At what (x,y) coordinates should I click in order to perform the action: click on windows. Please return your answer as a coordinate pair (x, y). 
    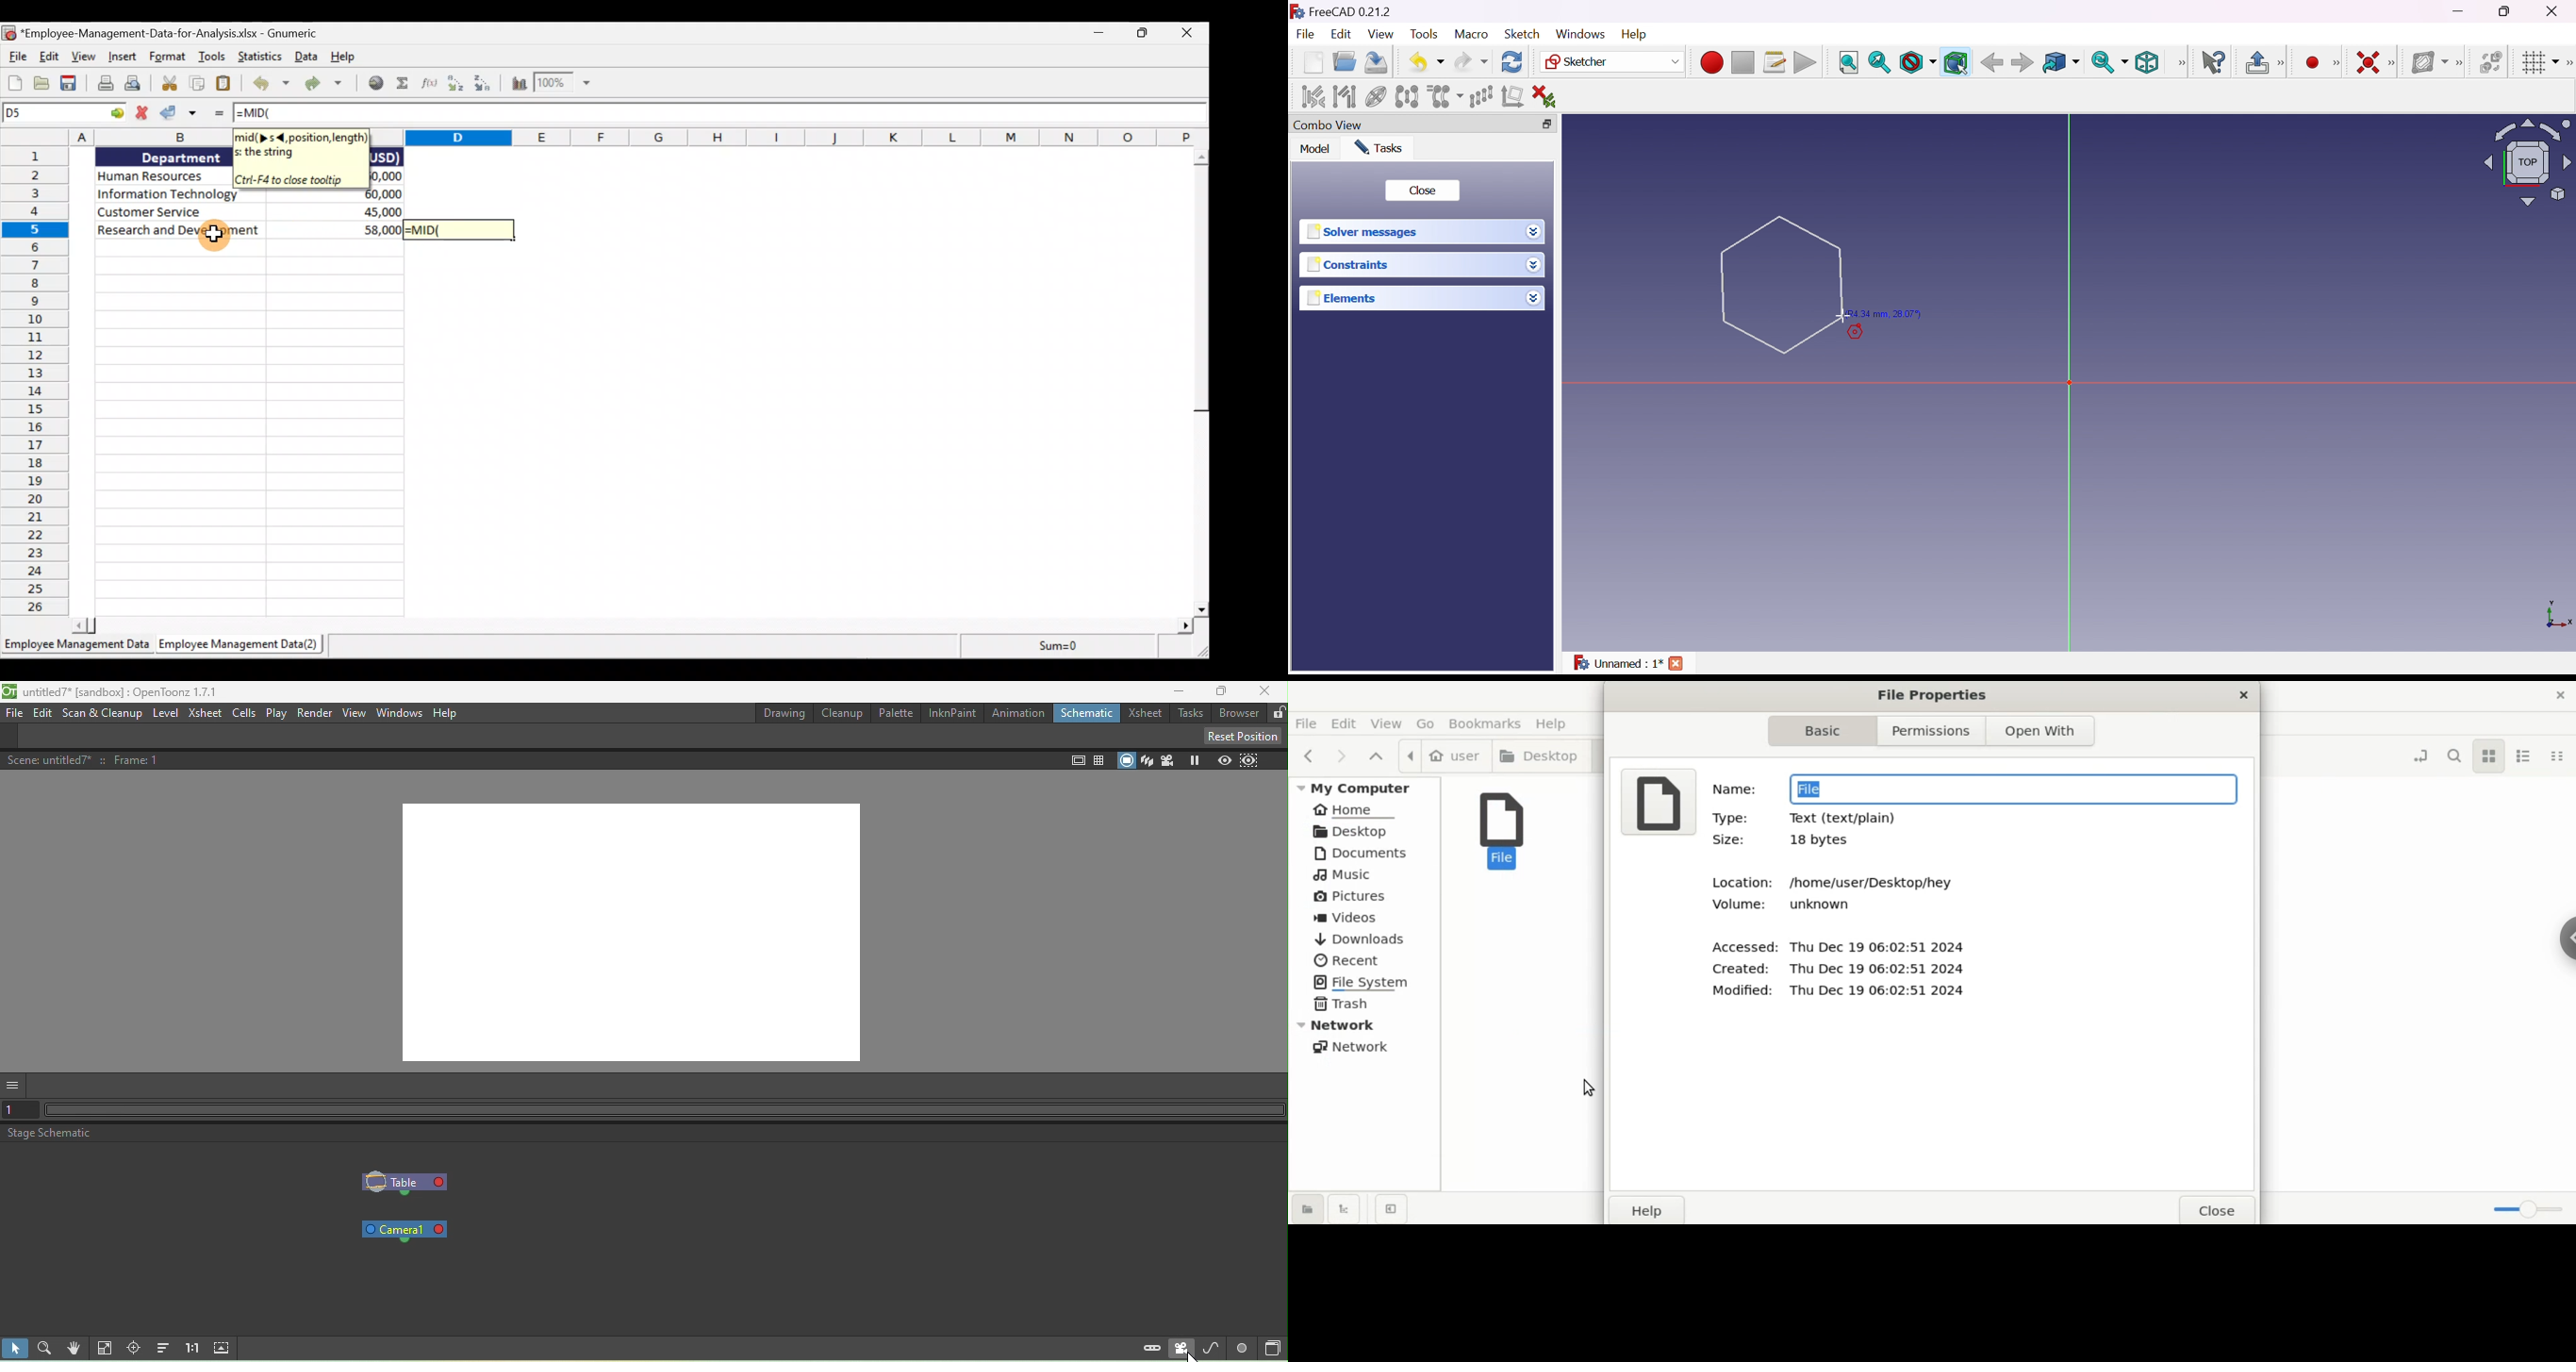
    Looking at the image, I should click on (1580, 34).